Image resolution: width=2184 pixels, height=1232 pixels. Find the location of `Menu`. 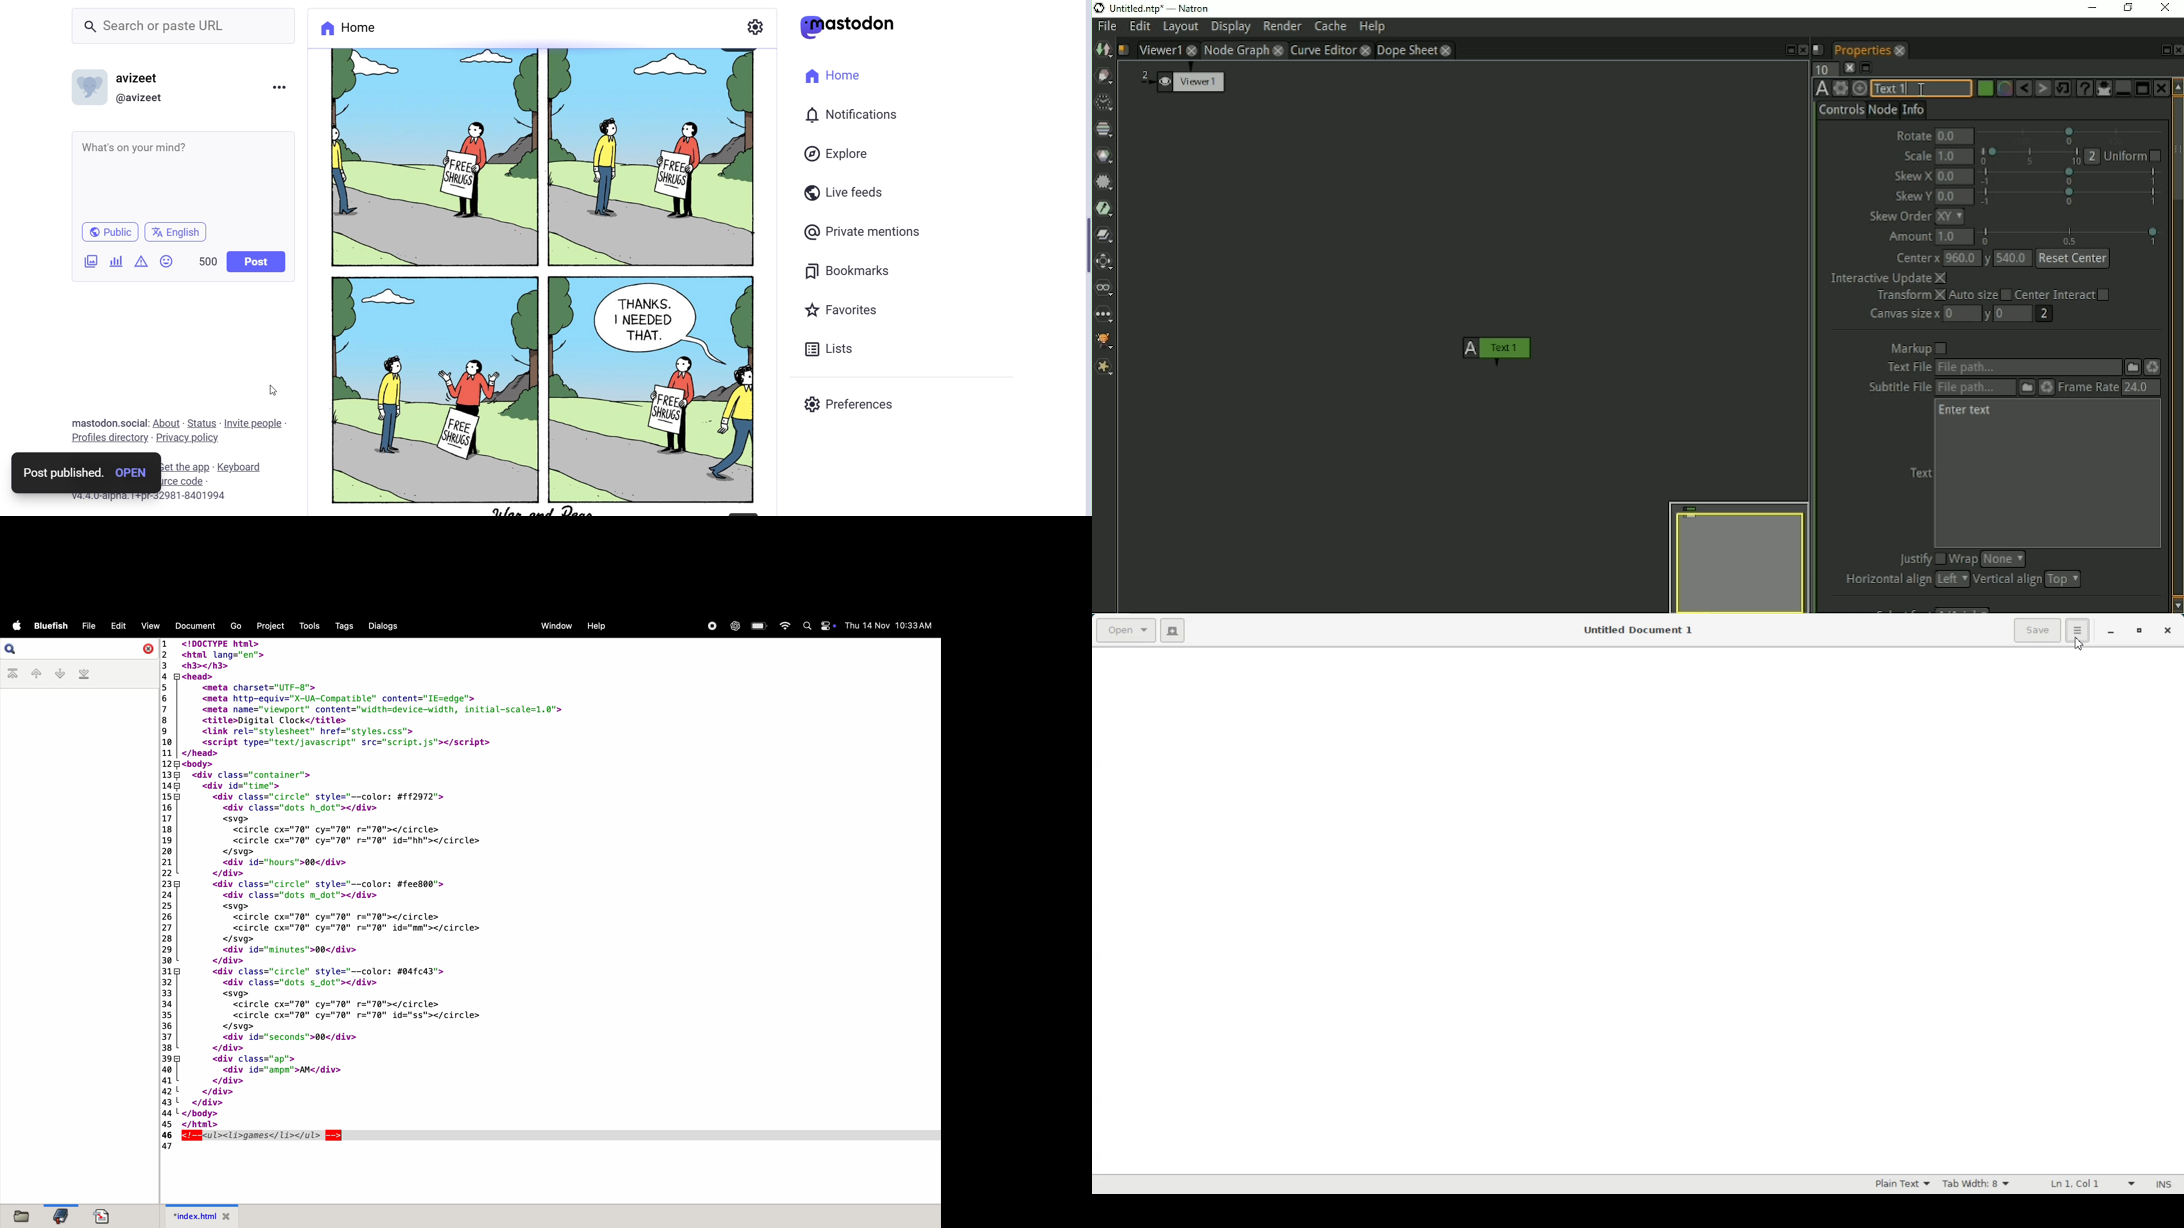

Menu is located at coordinates (279, 89).